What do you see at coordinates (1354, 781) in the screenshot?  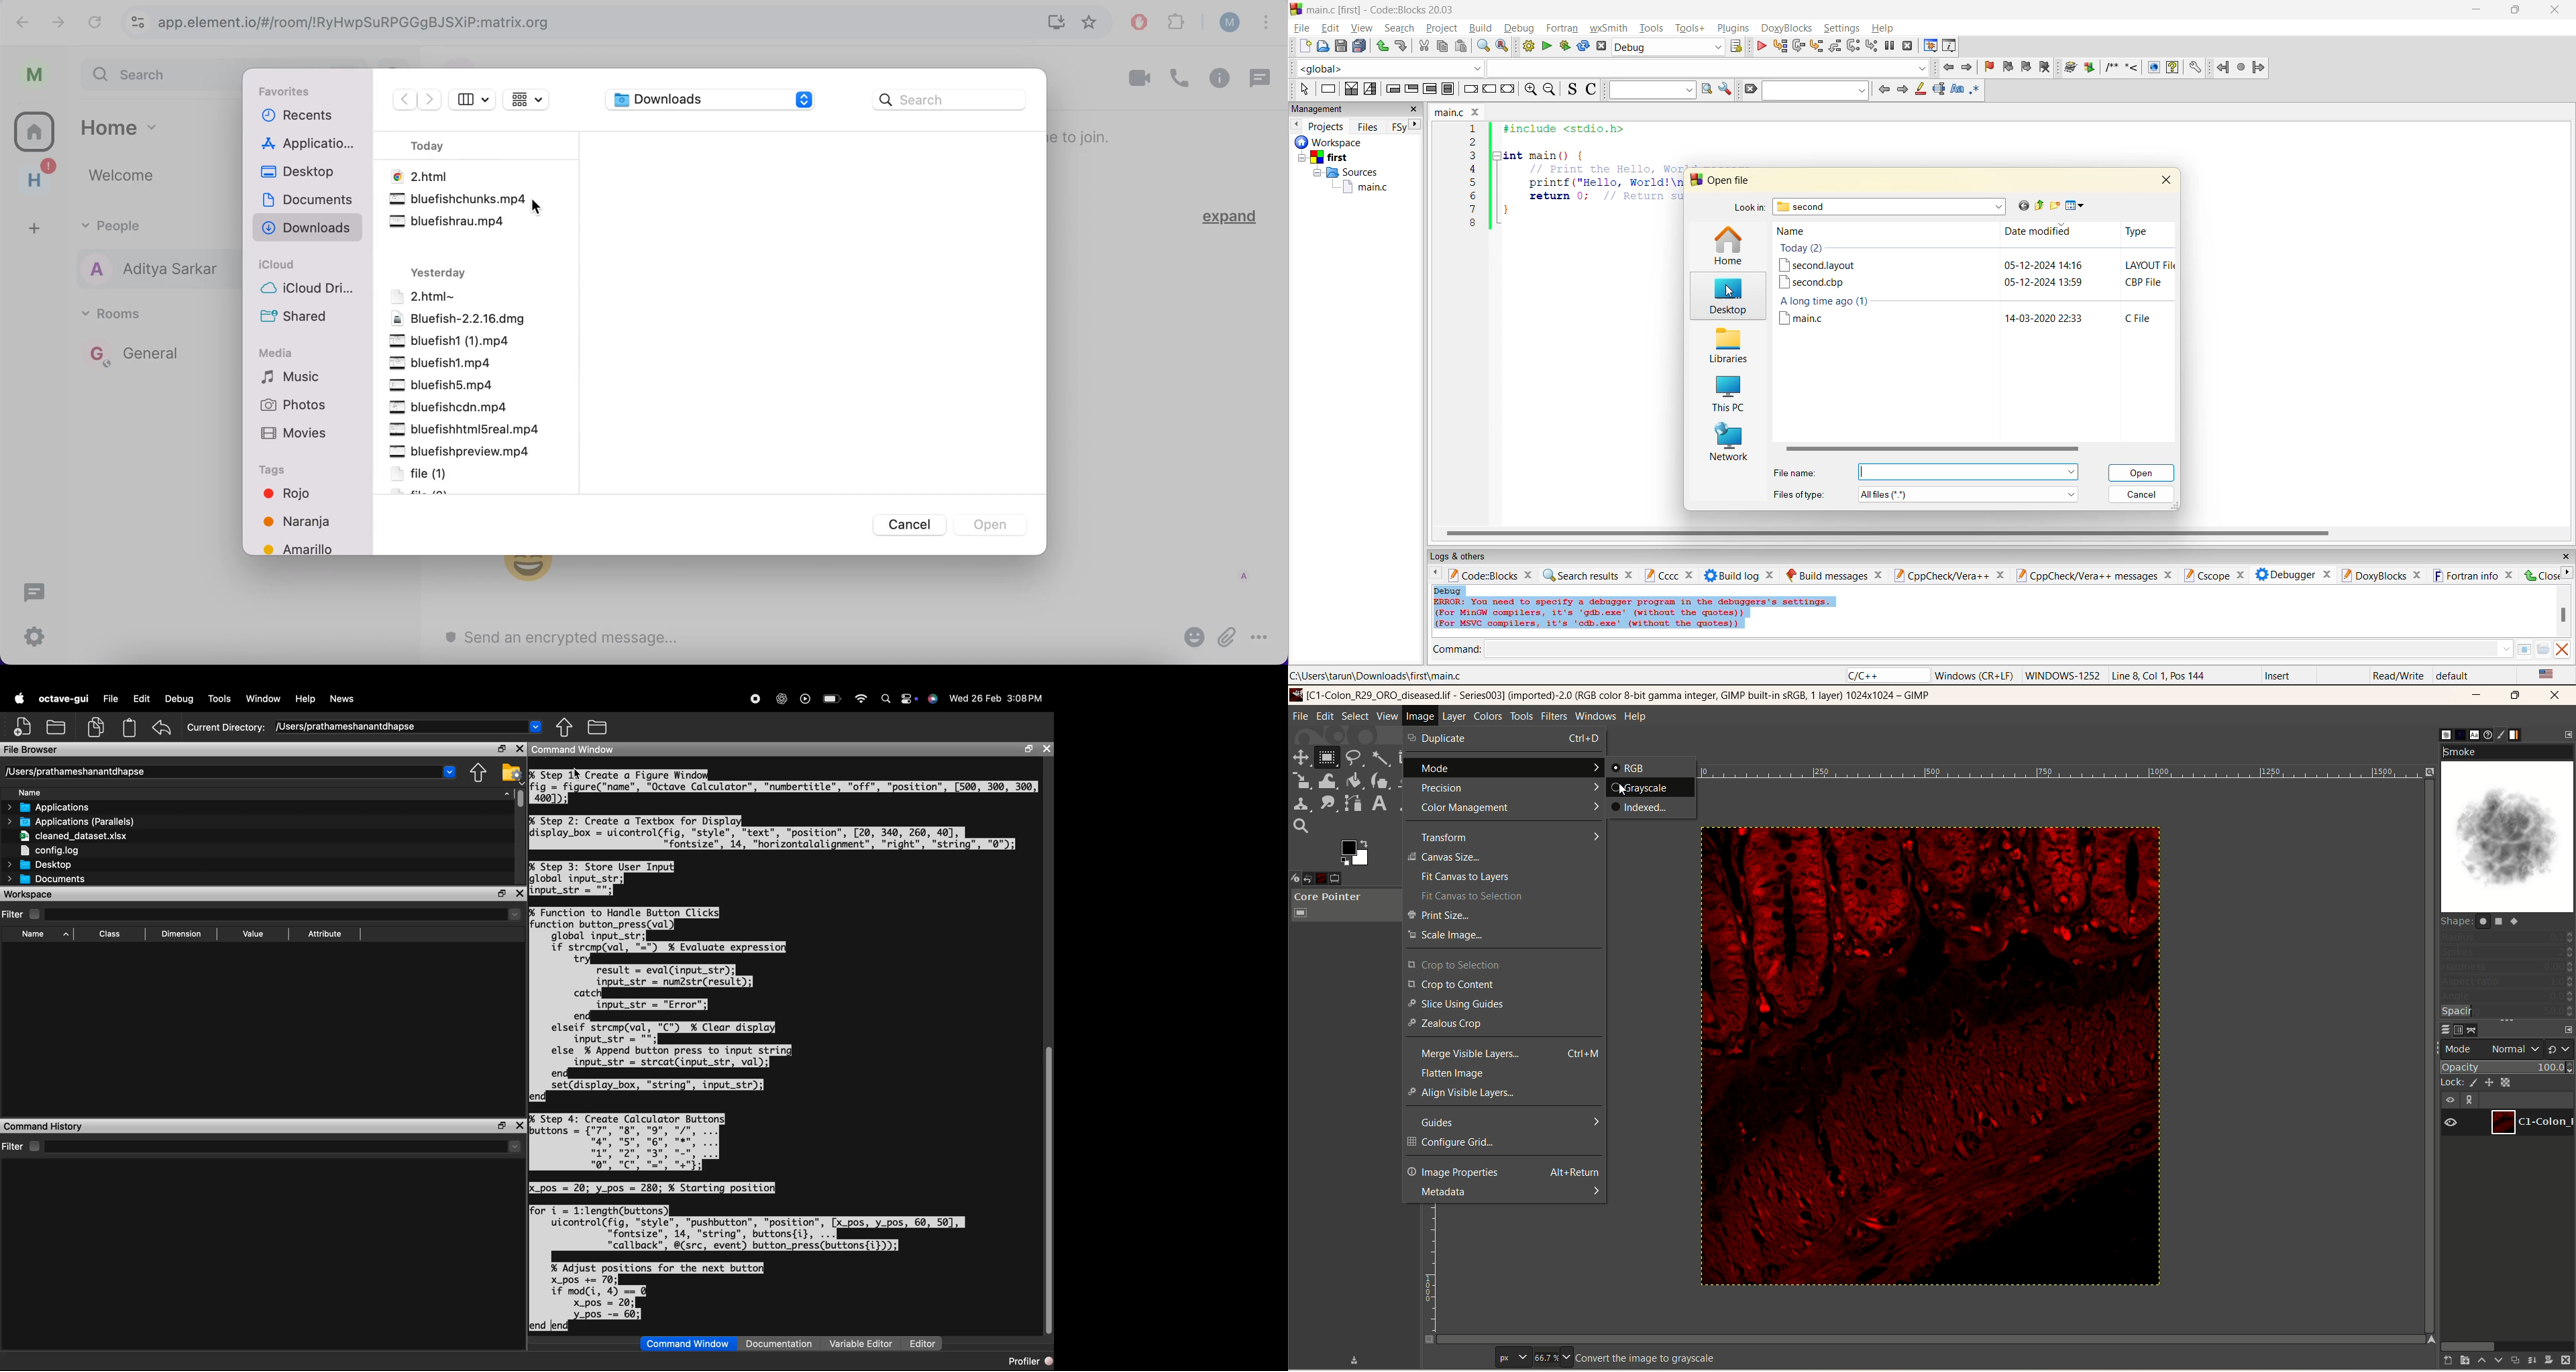 I see `paint bucket` at bounding box center [1354, 781].